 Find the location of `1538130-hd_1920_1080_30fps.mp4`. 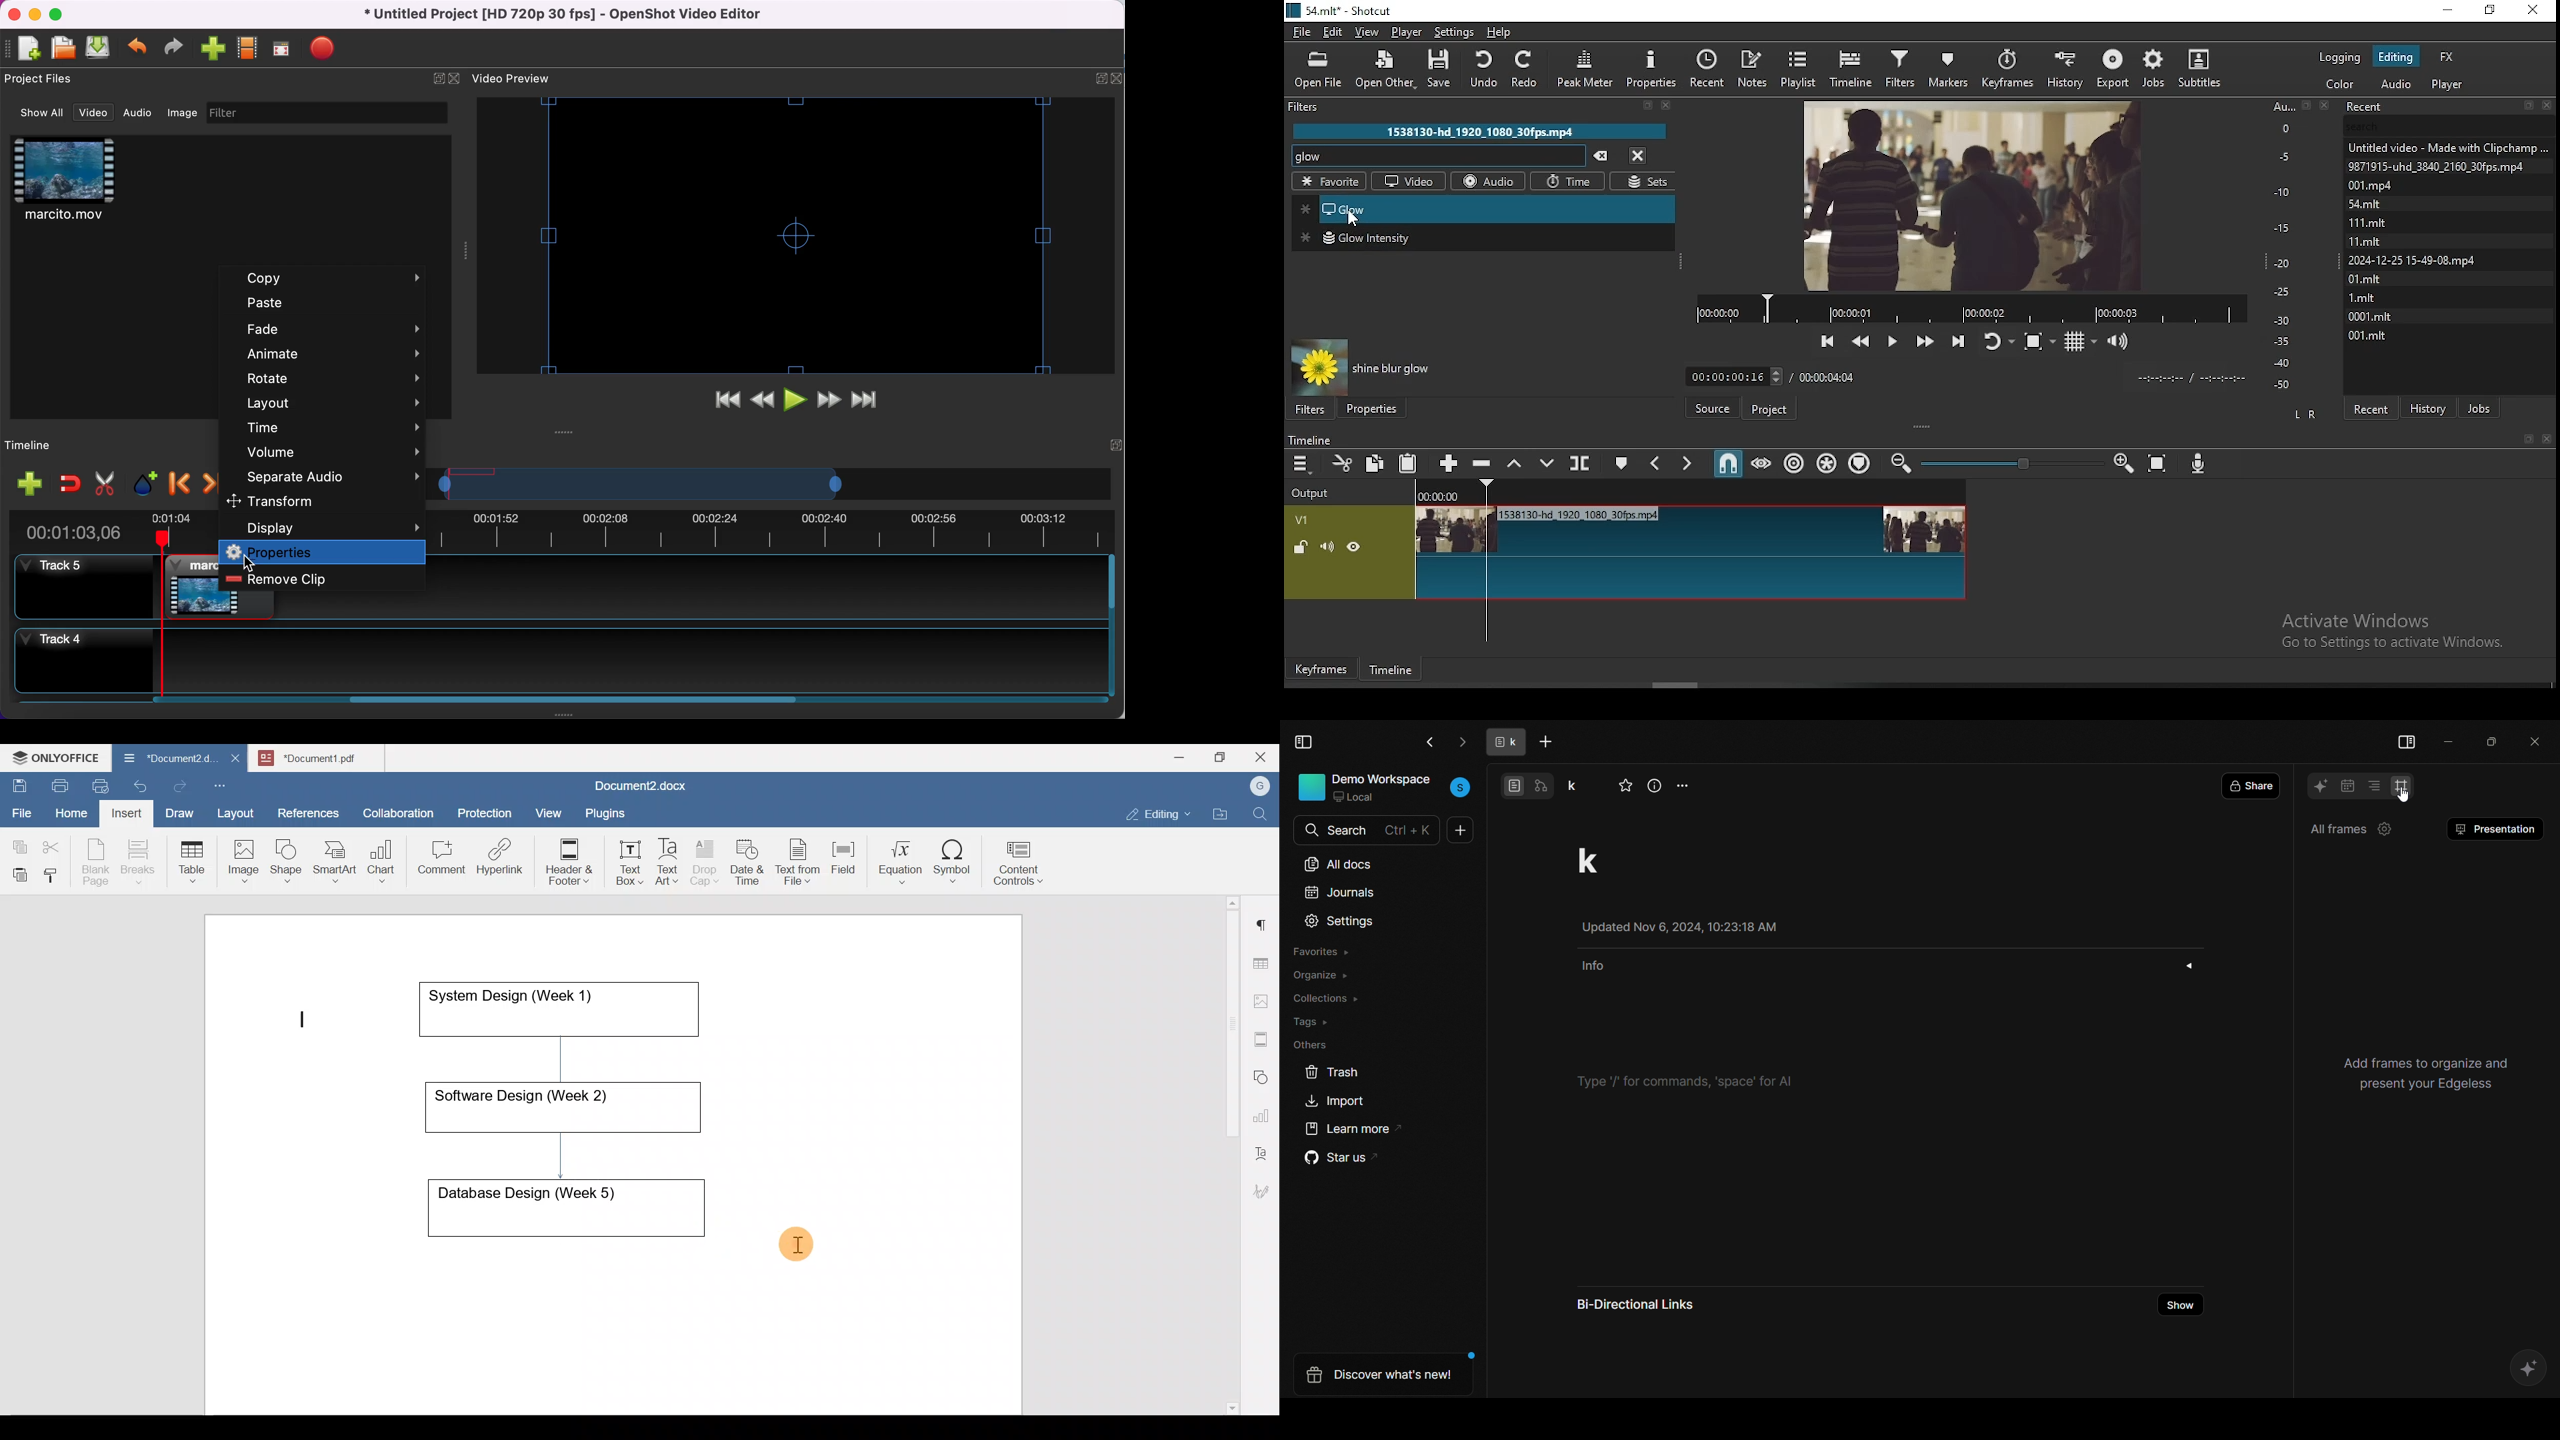

1538130-hd_1920_1080_30fps.mp4 is located at coordinates (1481, 131).